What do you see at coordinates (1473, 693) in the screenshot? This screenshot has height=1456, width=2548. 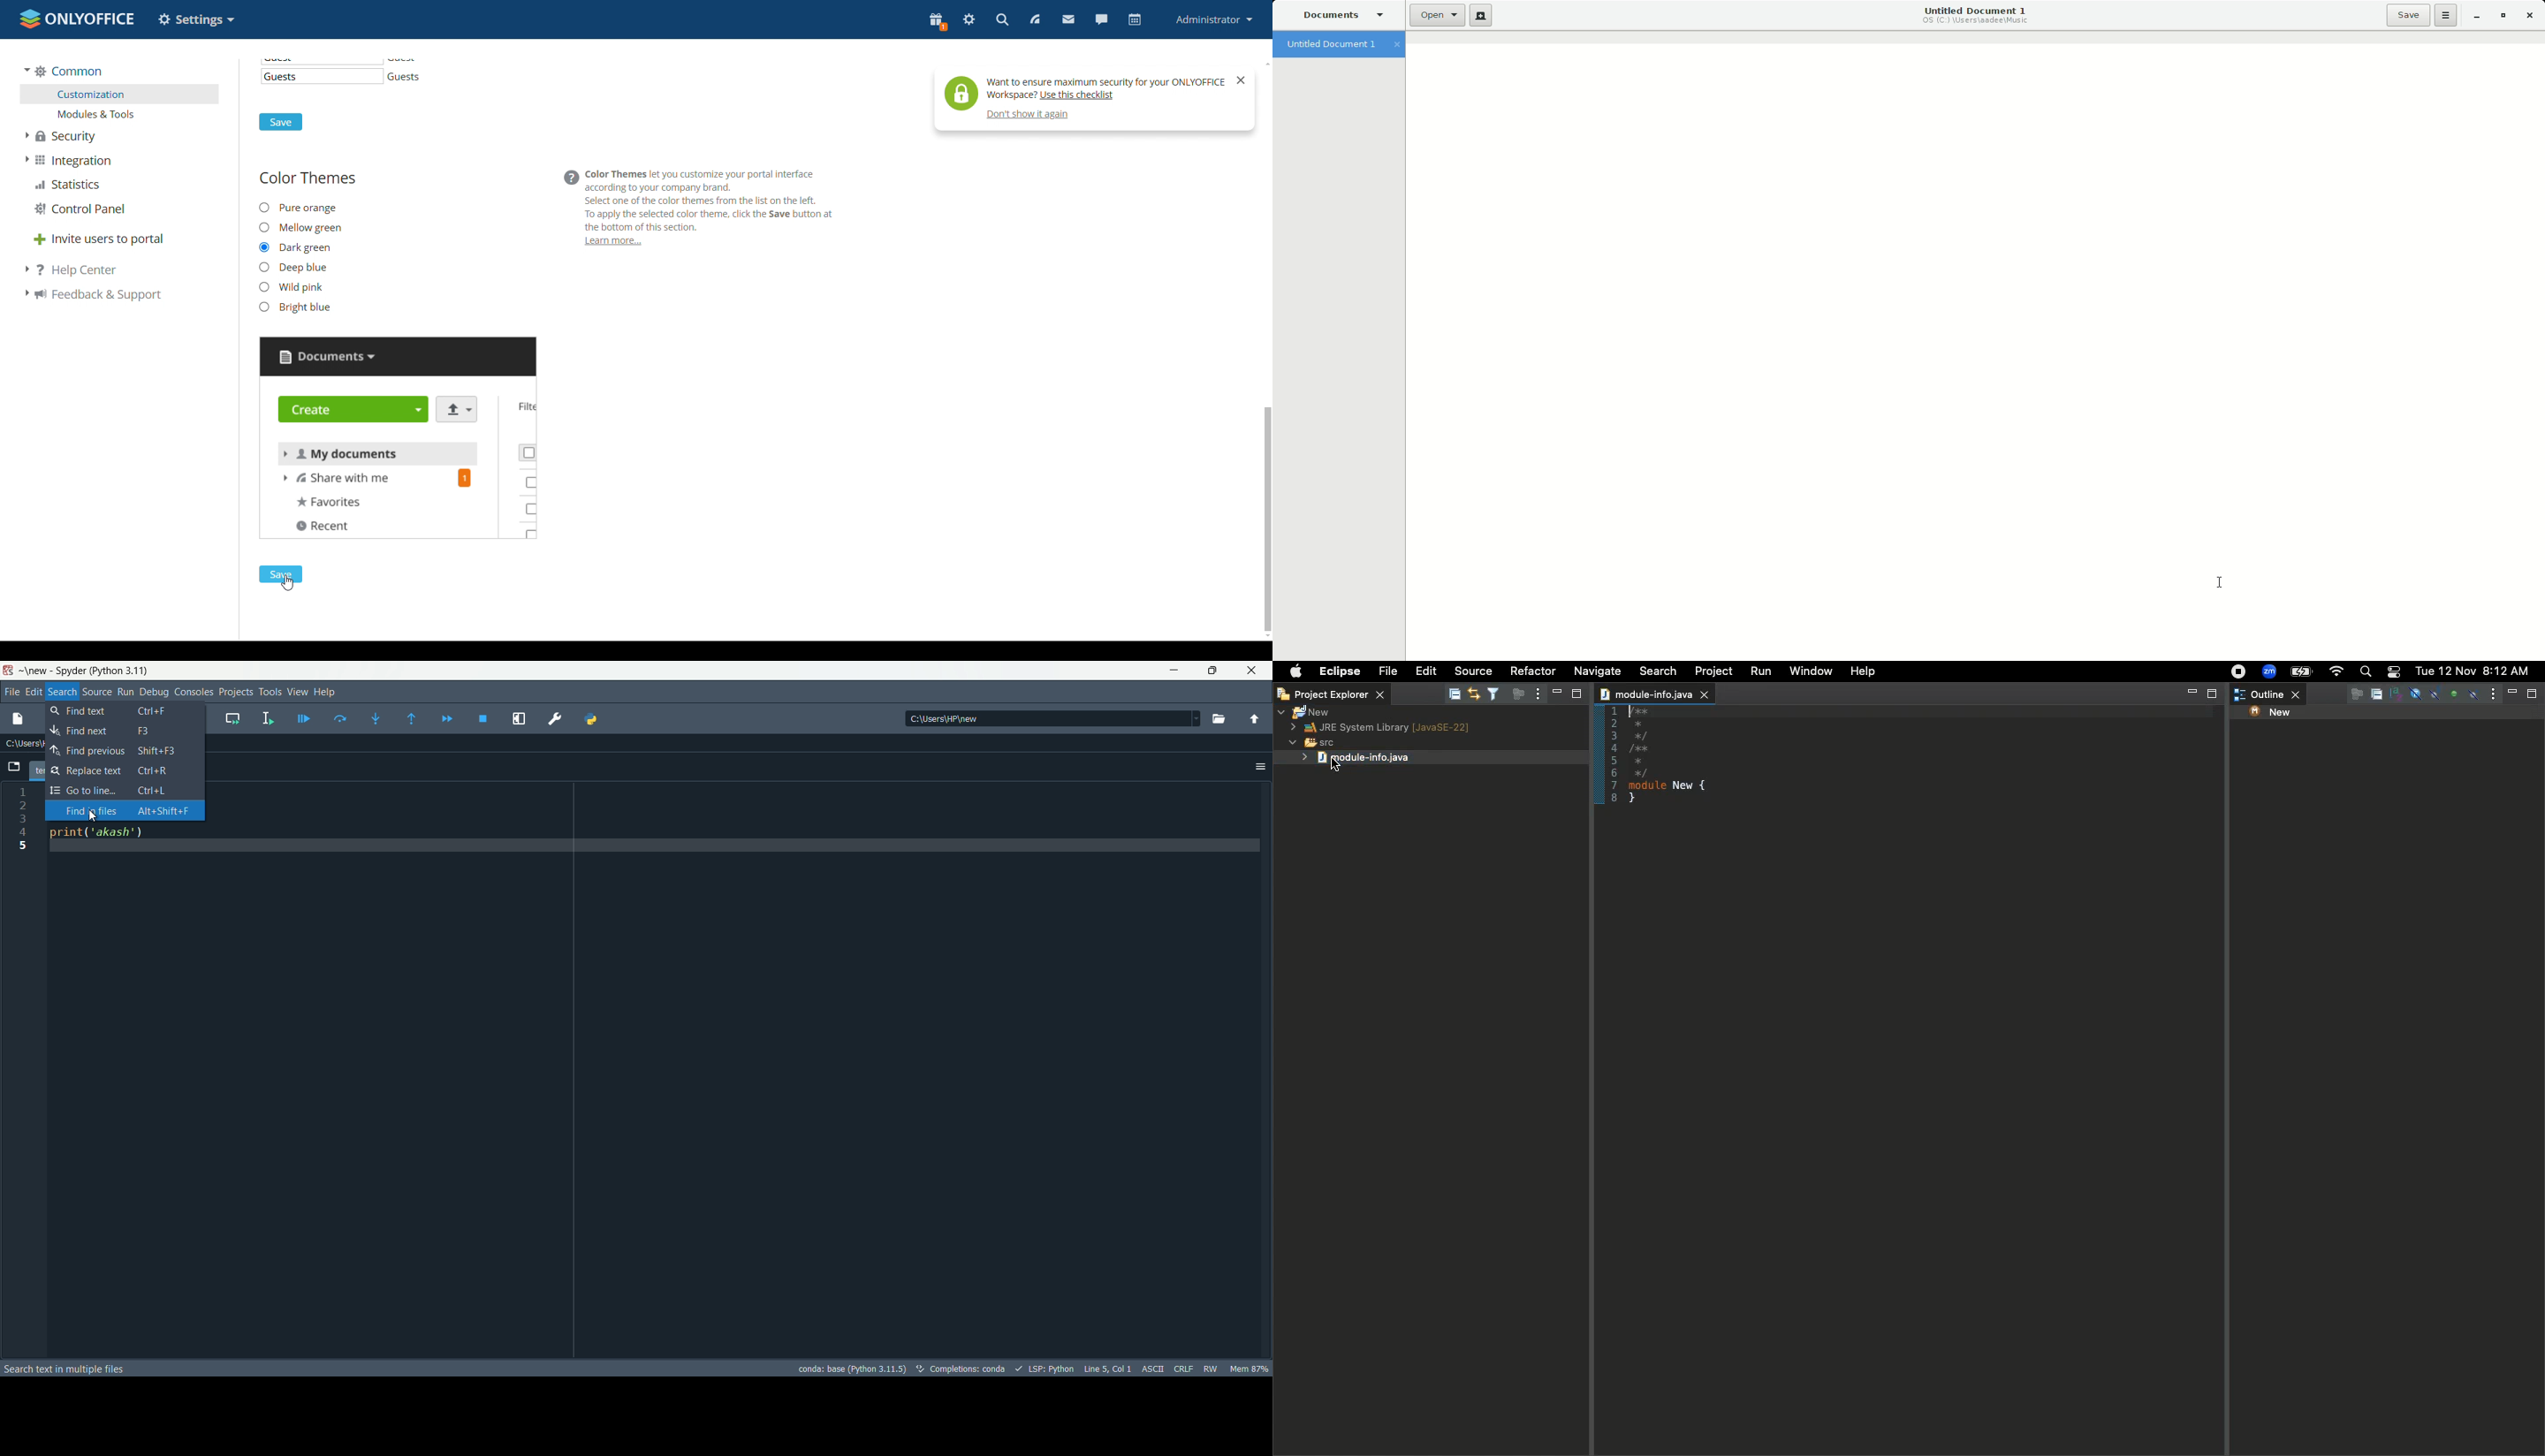 I see `Editor` at bounding box center [1473, 693].